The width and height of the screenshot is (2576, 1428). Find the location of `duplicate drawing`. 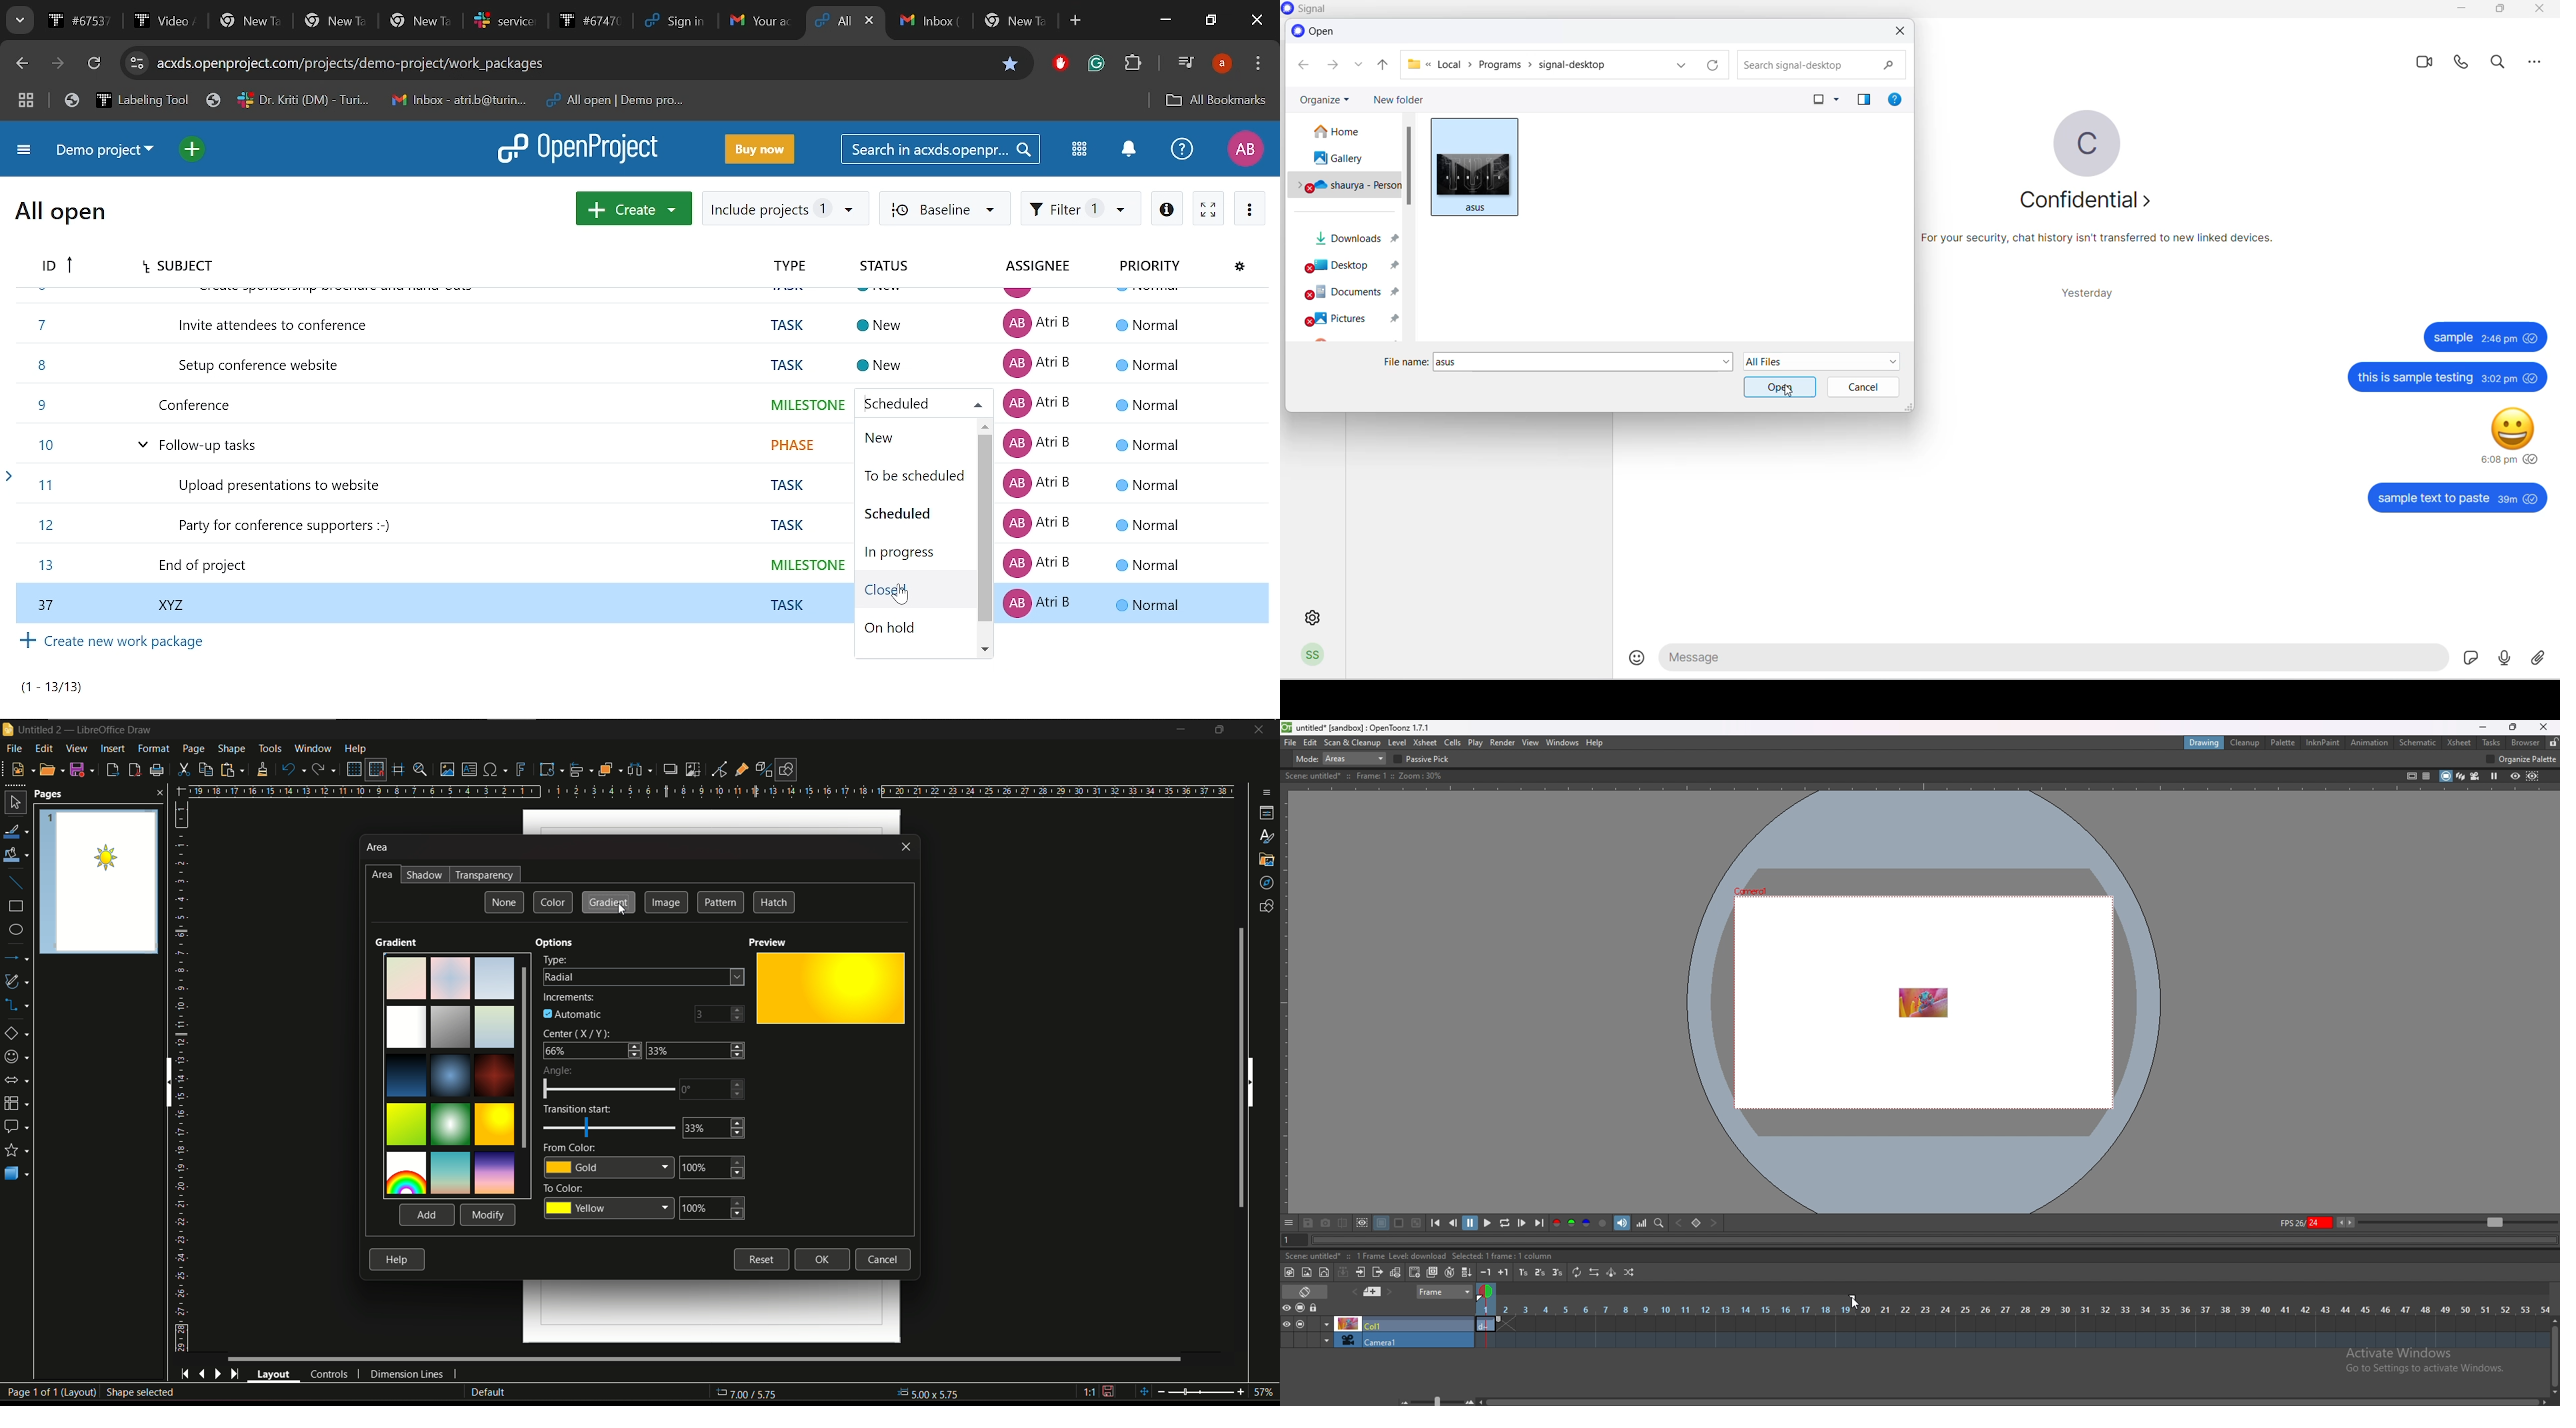

duplicate drawing is located at coordinates (1433, 1273).